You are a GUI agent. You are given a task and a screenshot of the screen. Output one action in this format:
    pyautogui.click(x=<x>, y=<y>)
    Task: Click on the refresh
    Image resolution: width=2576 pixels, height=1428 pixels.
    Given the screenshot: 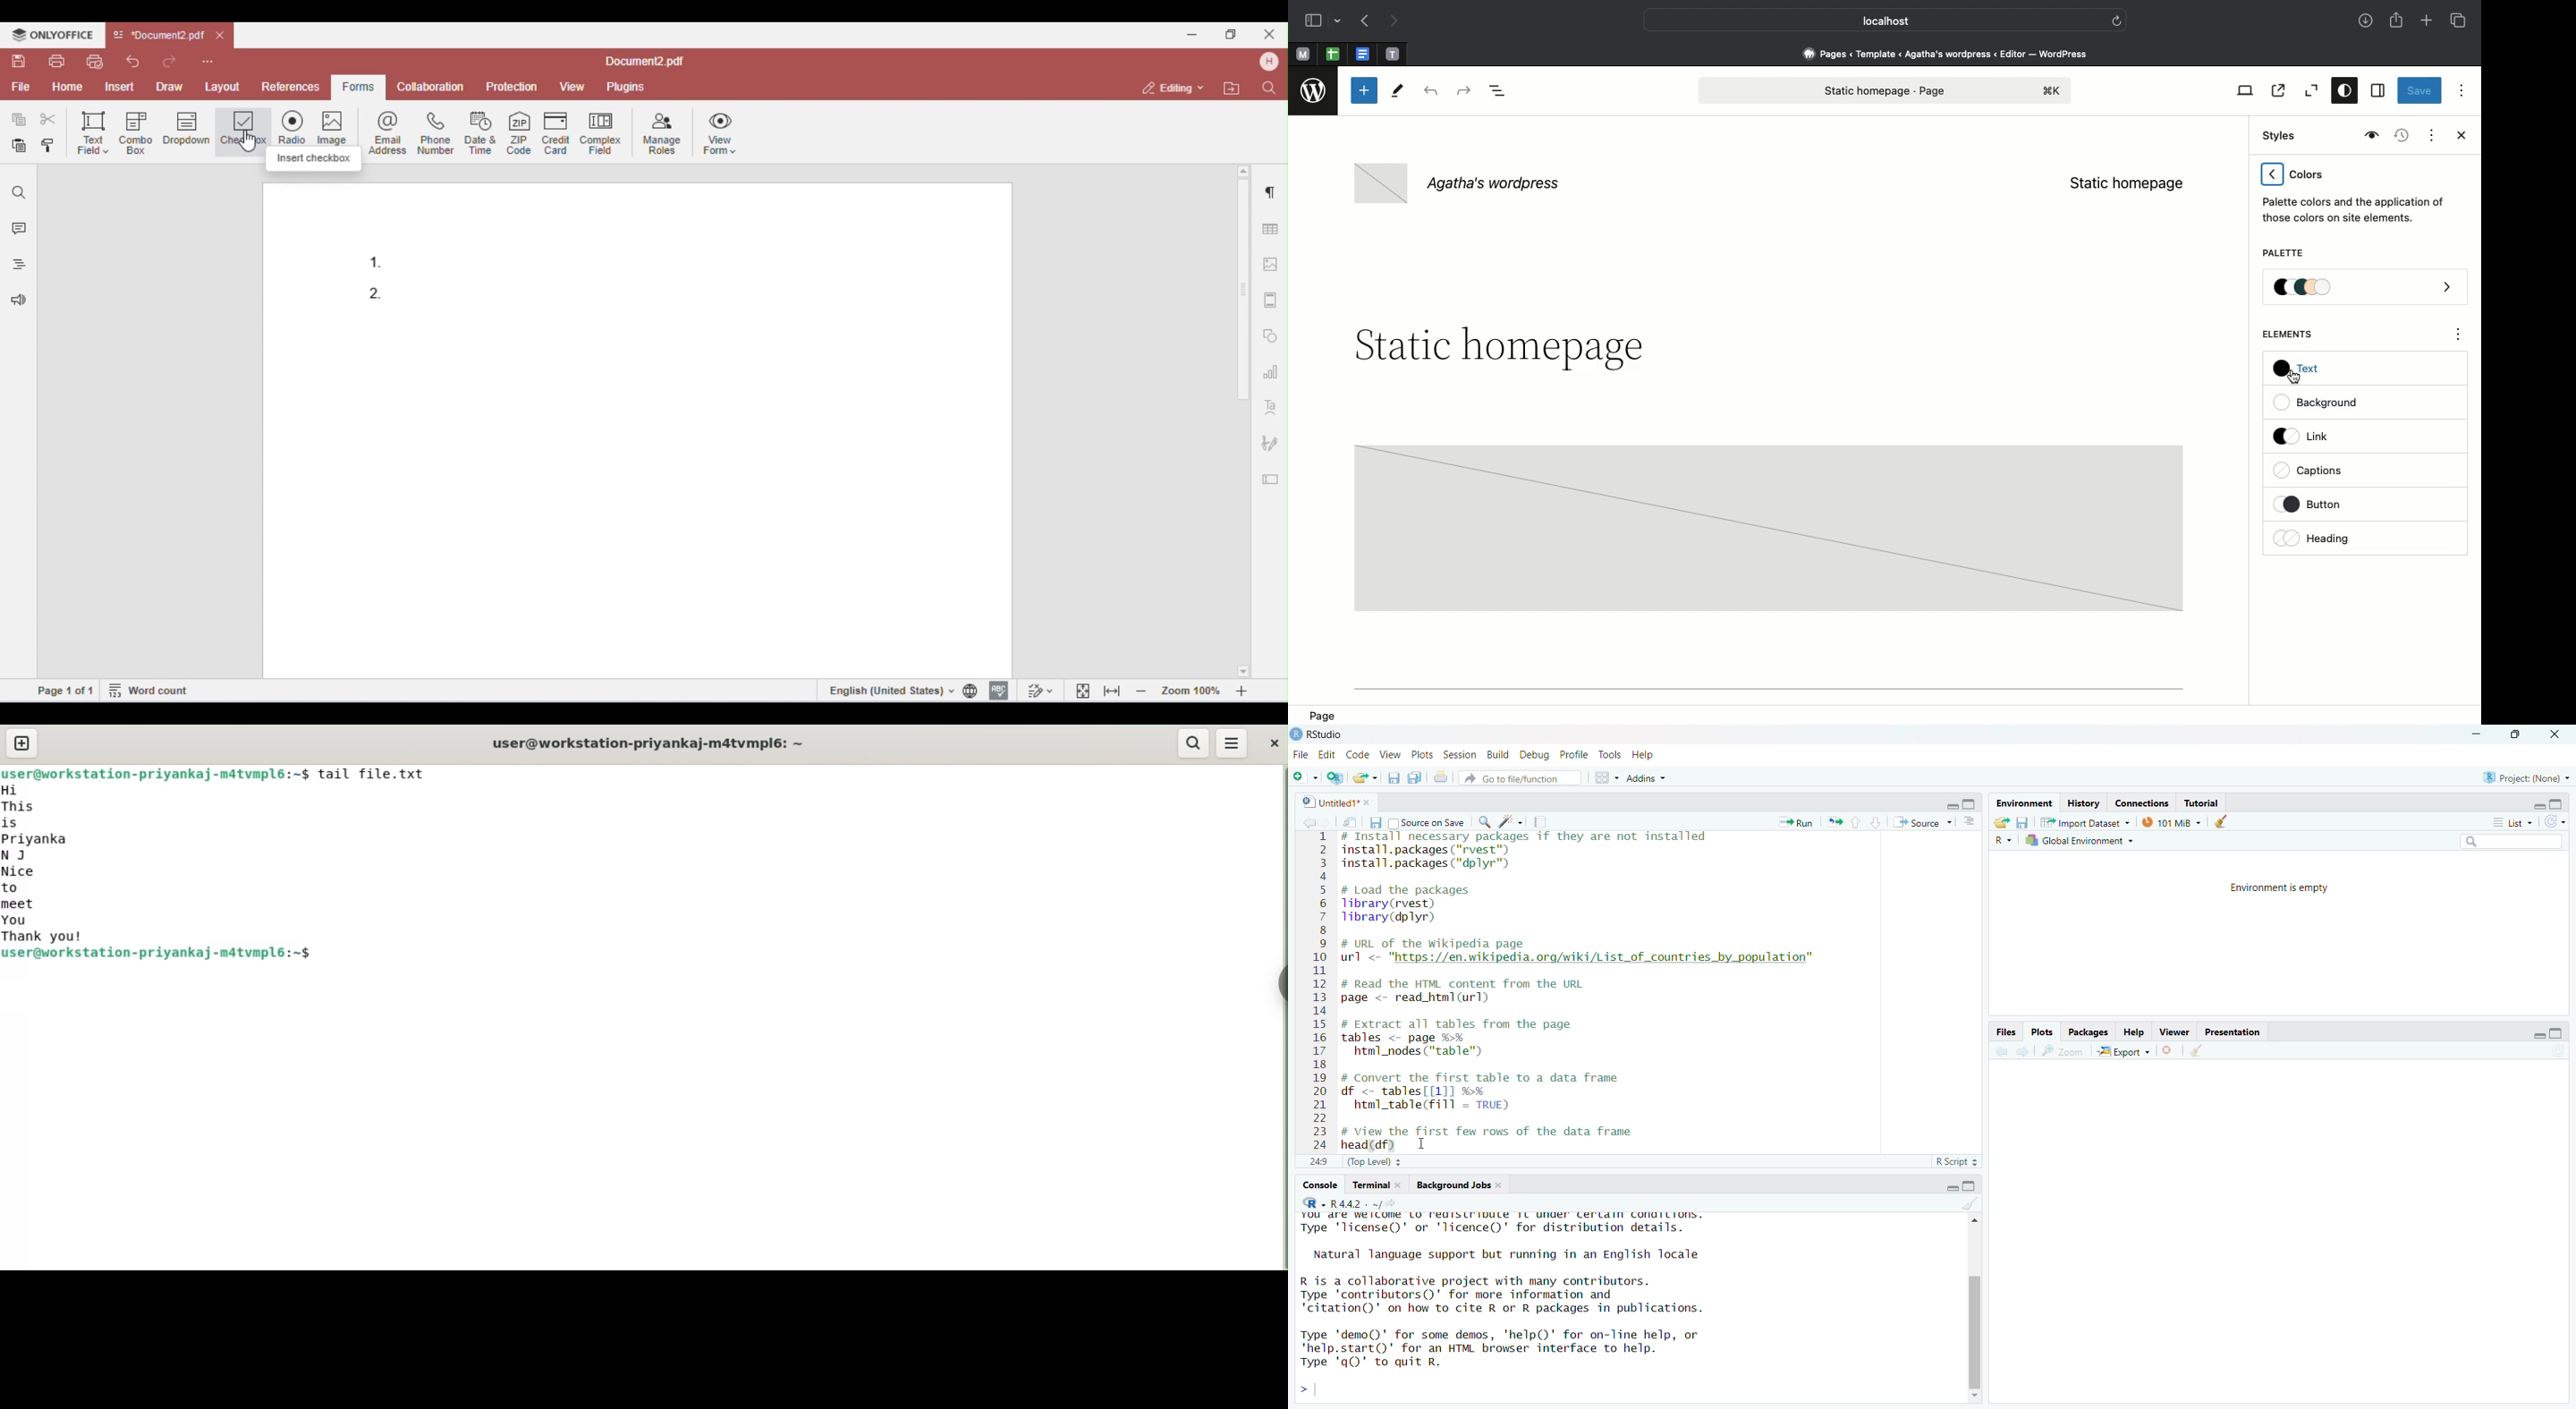 What is the action you would take?
    pyautogui.click(x=2557, y=1050)
    